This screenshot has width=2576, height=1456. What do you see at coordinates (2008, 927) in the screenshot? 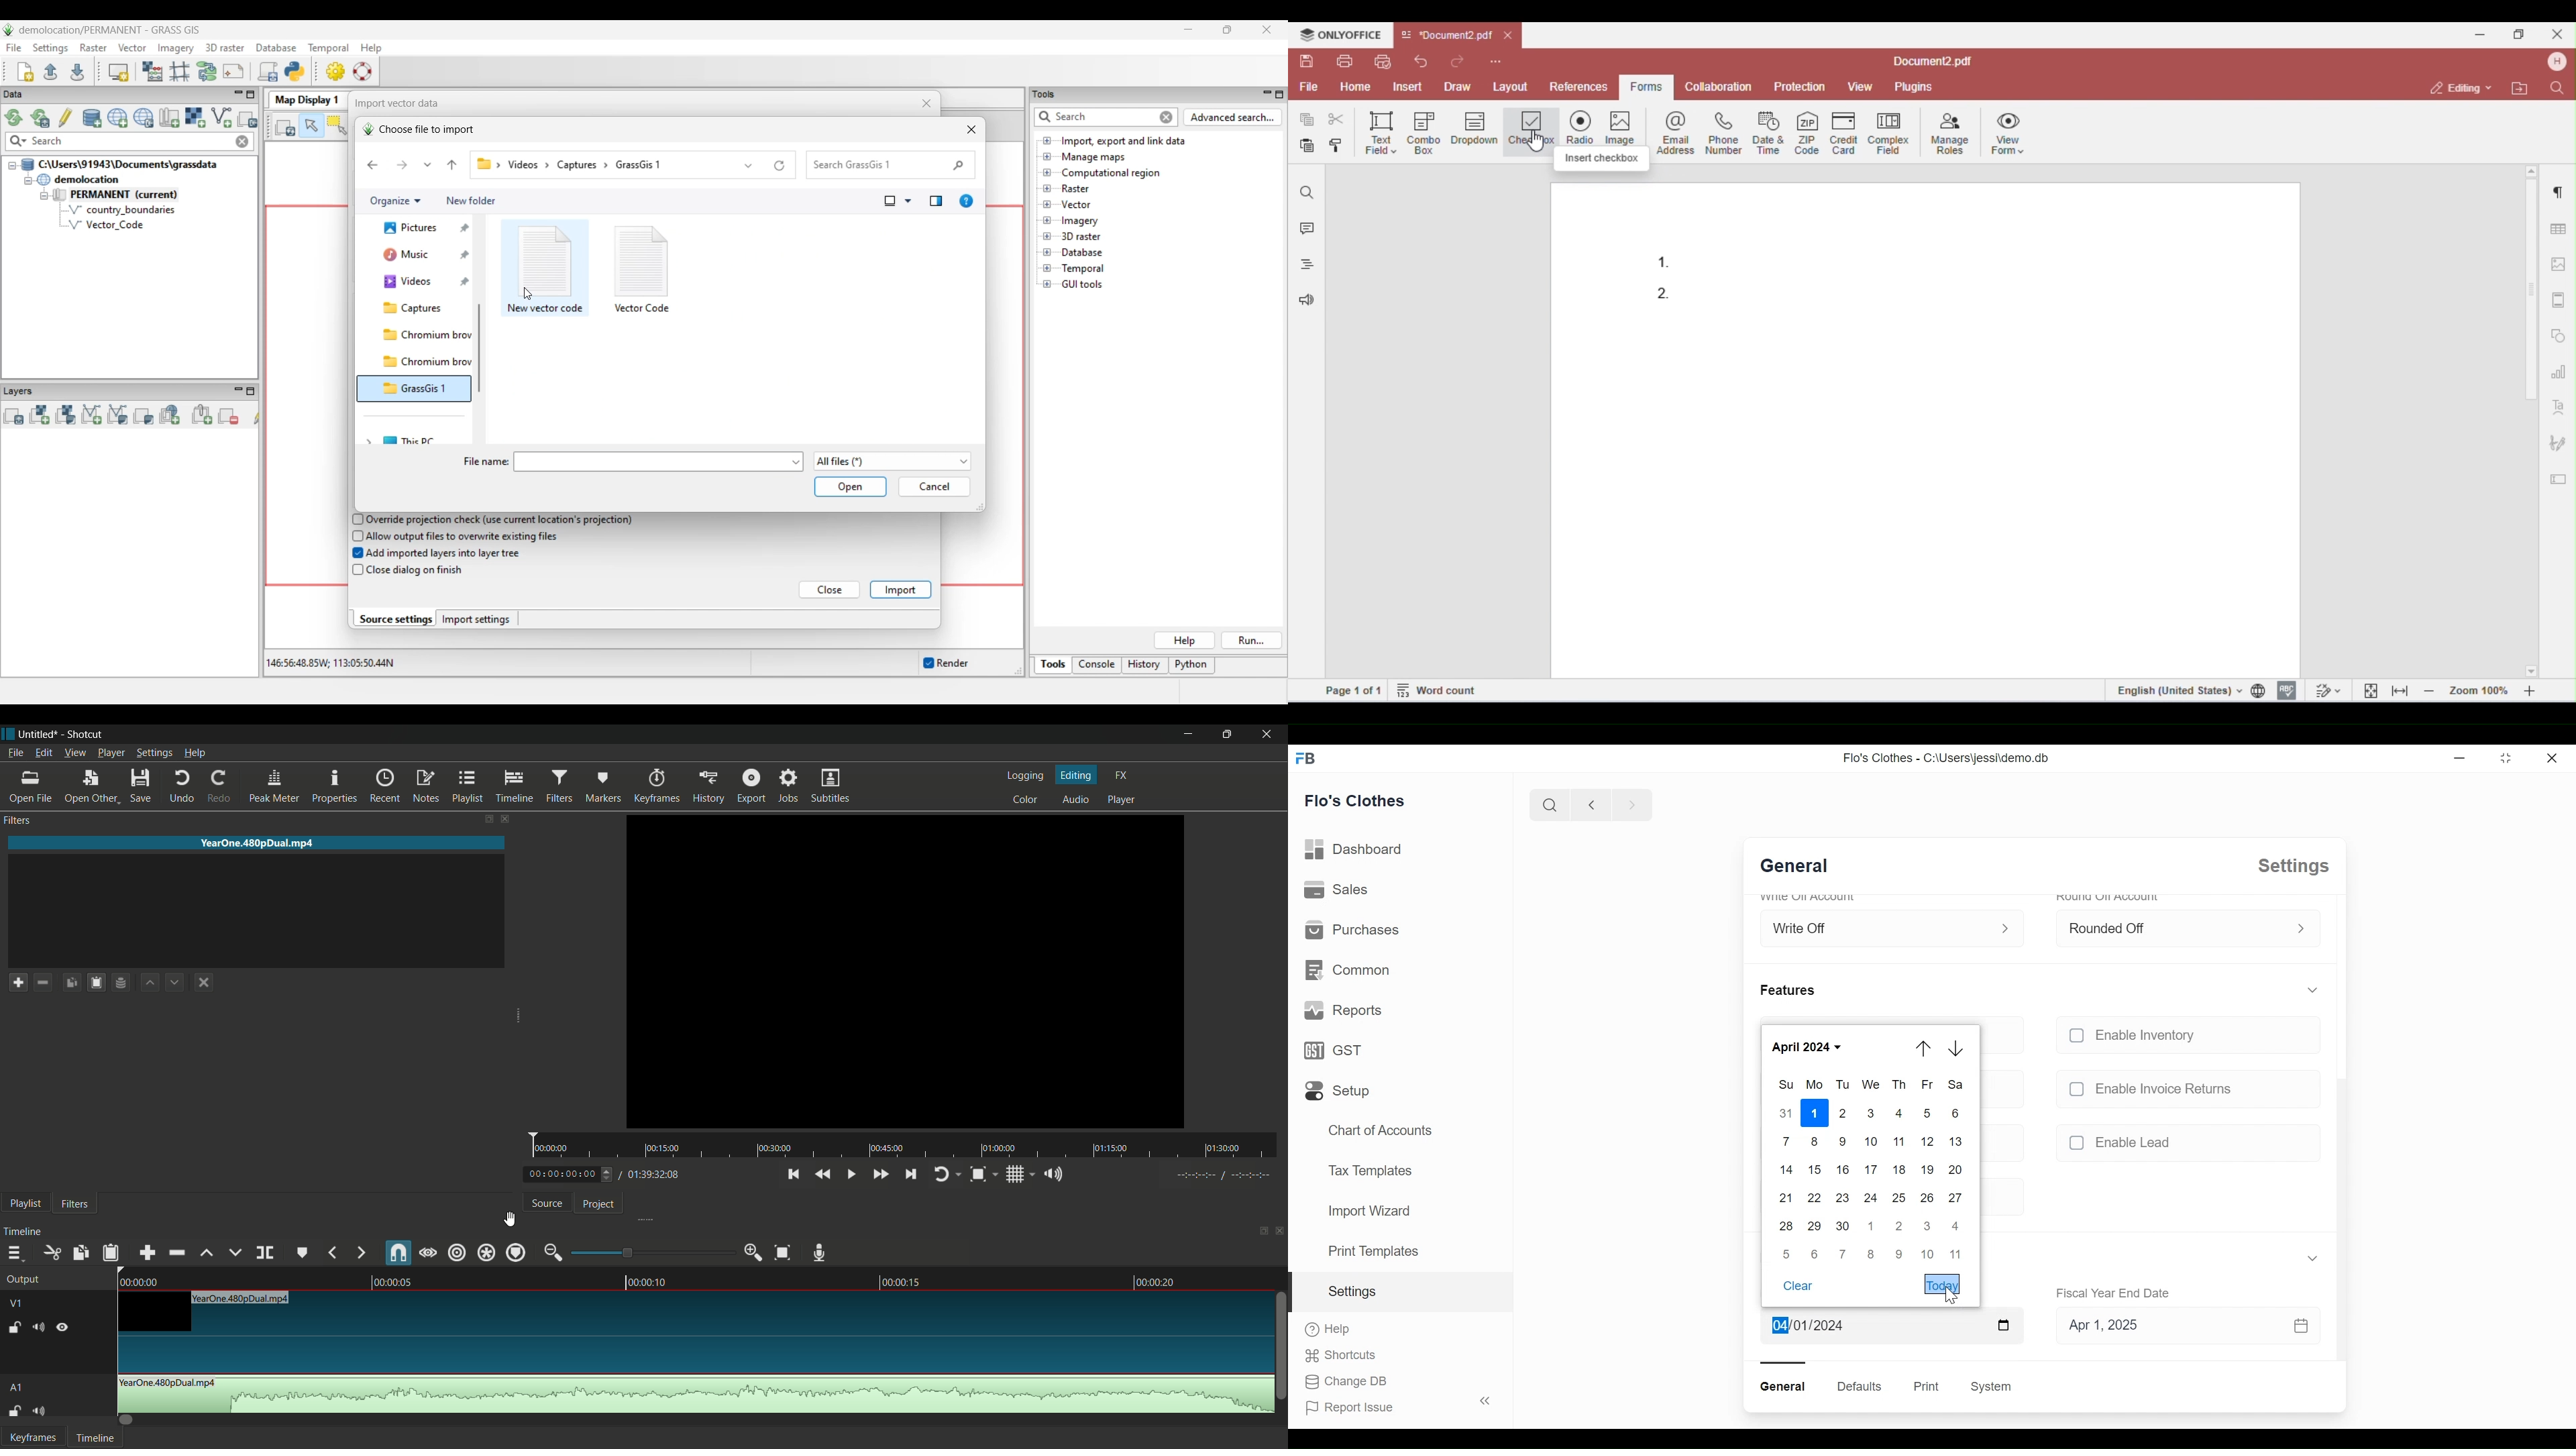
I see `Expand` at bounding box center [2008, 927].